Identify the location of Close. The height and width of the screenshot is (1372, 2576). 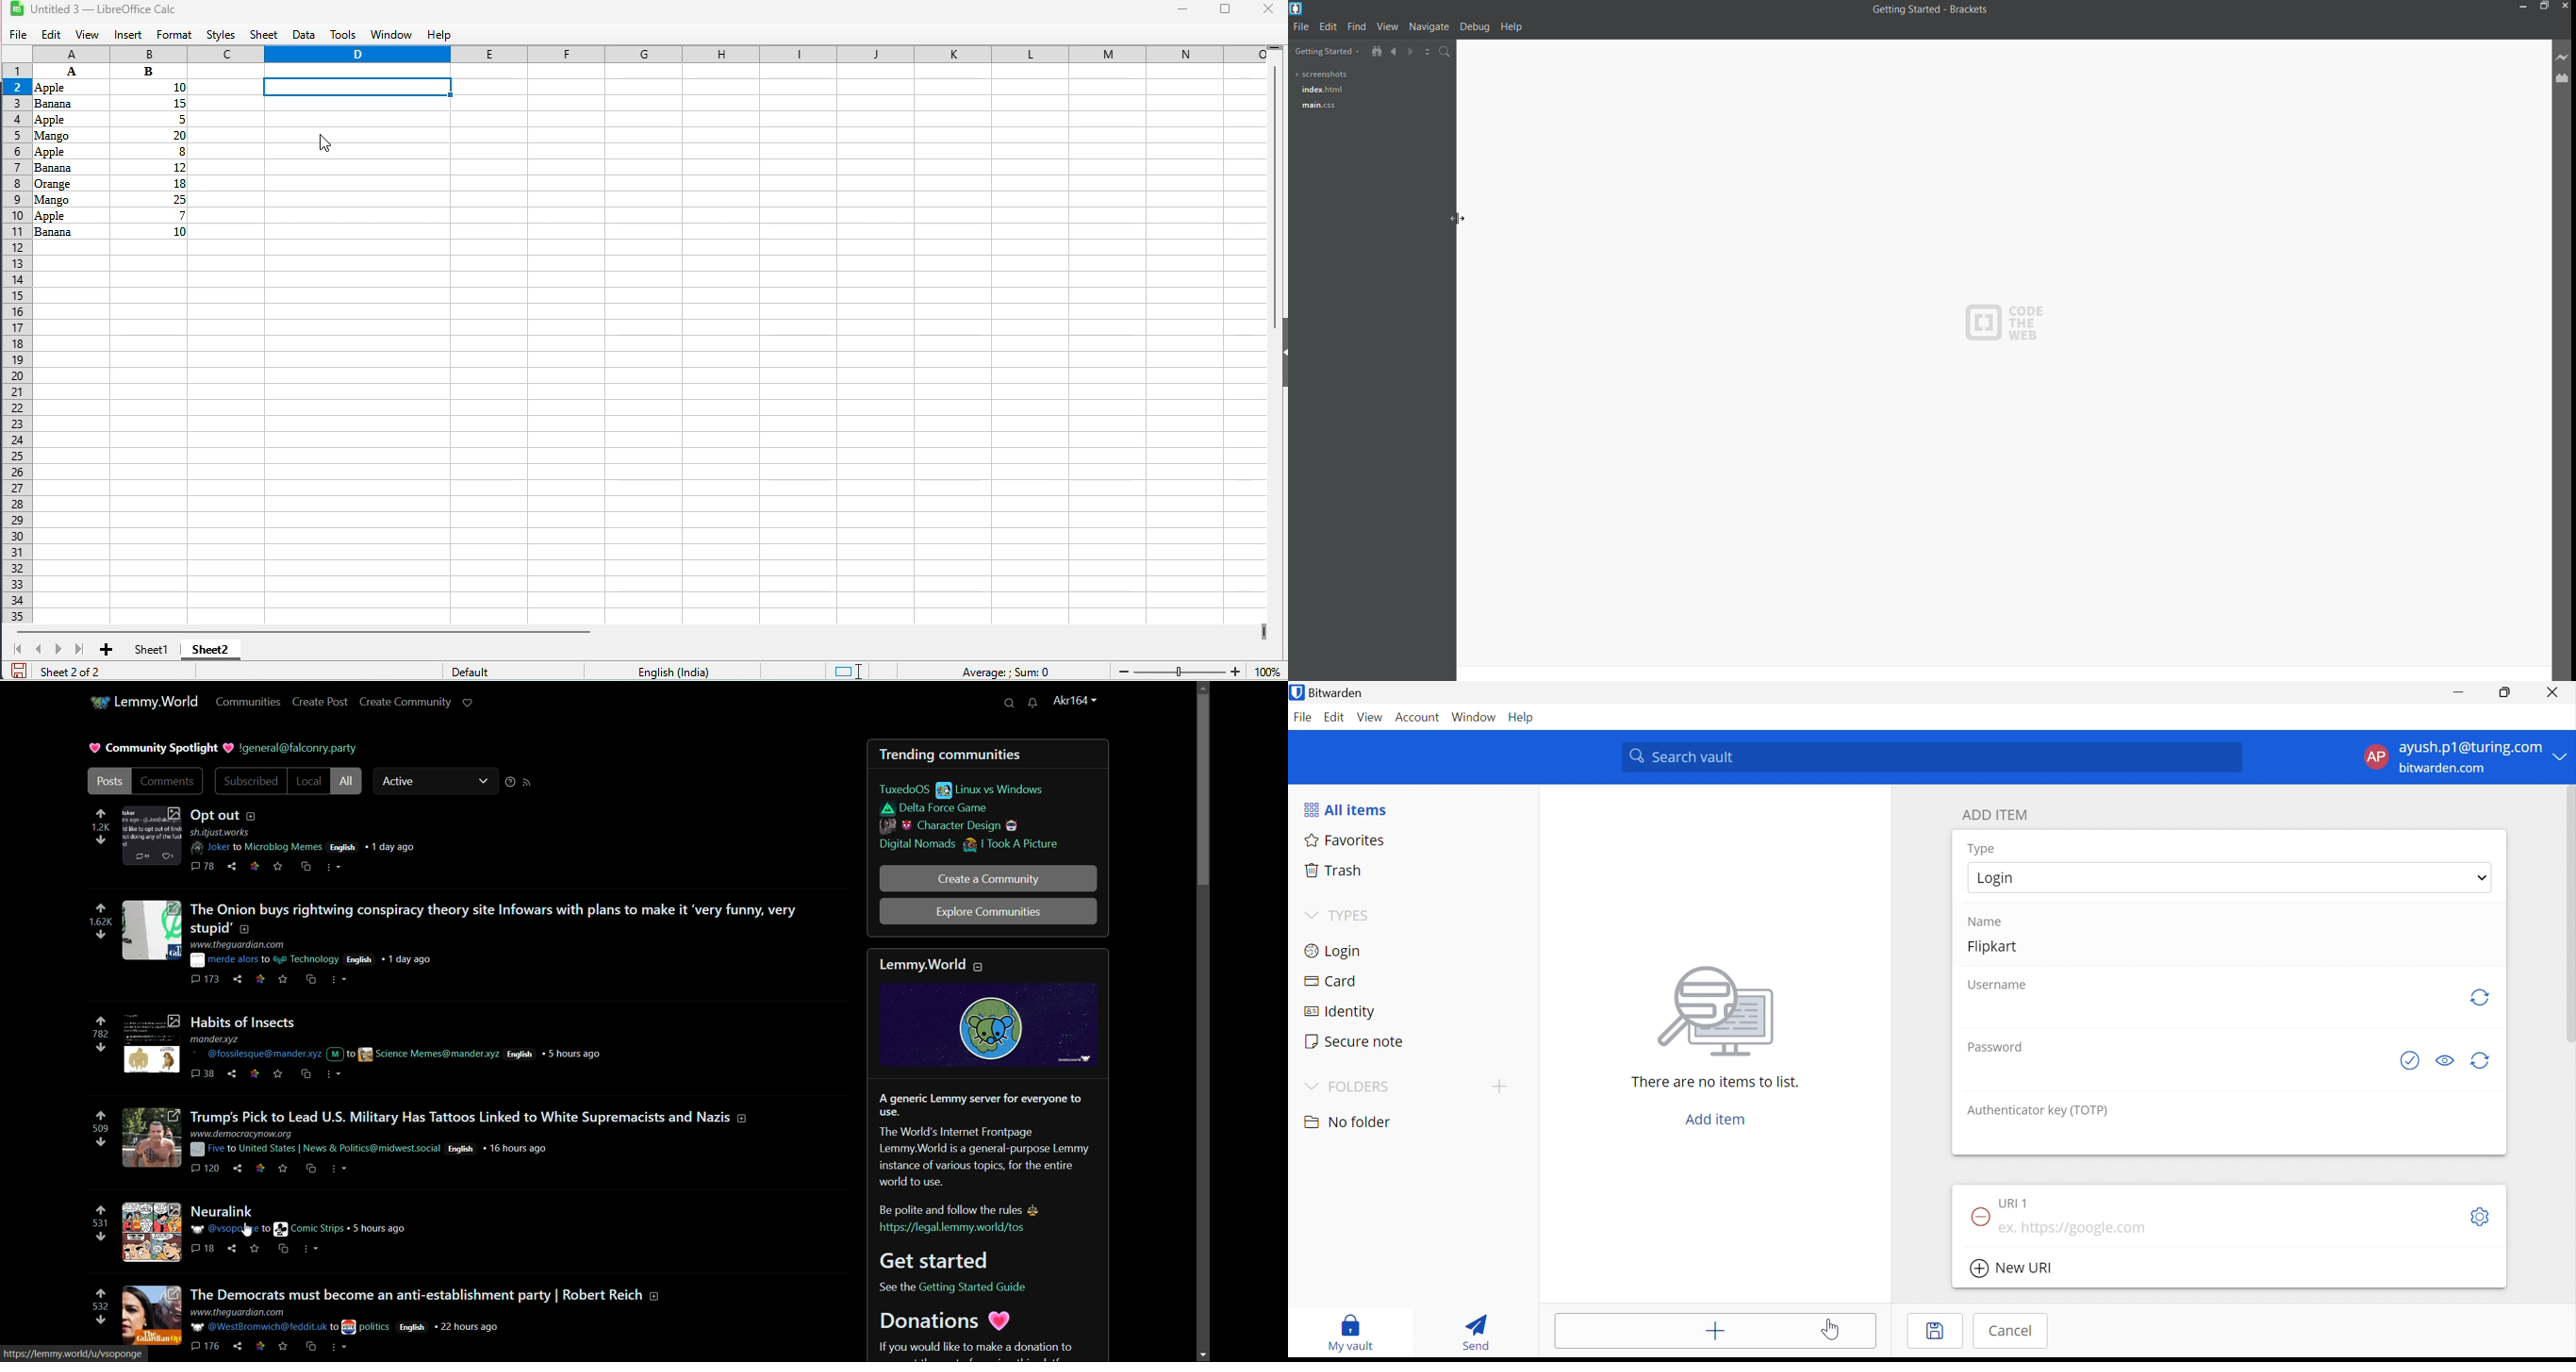
(2553, 692).